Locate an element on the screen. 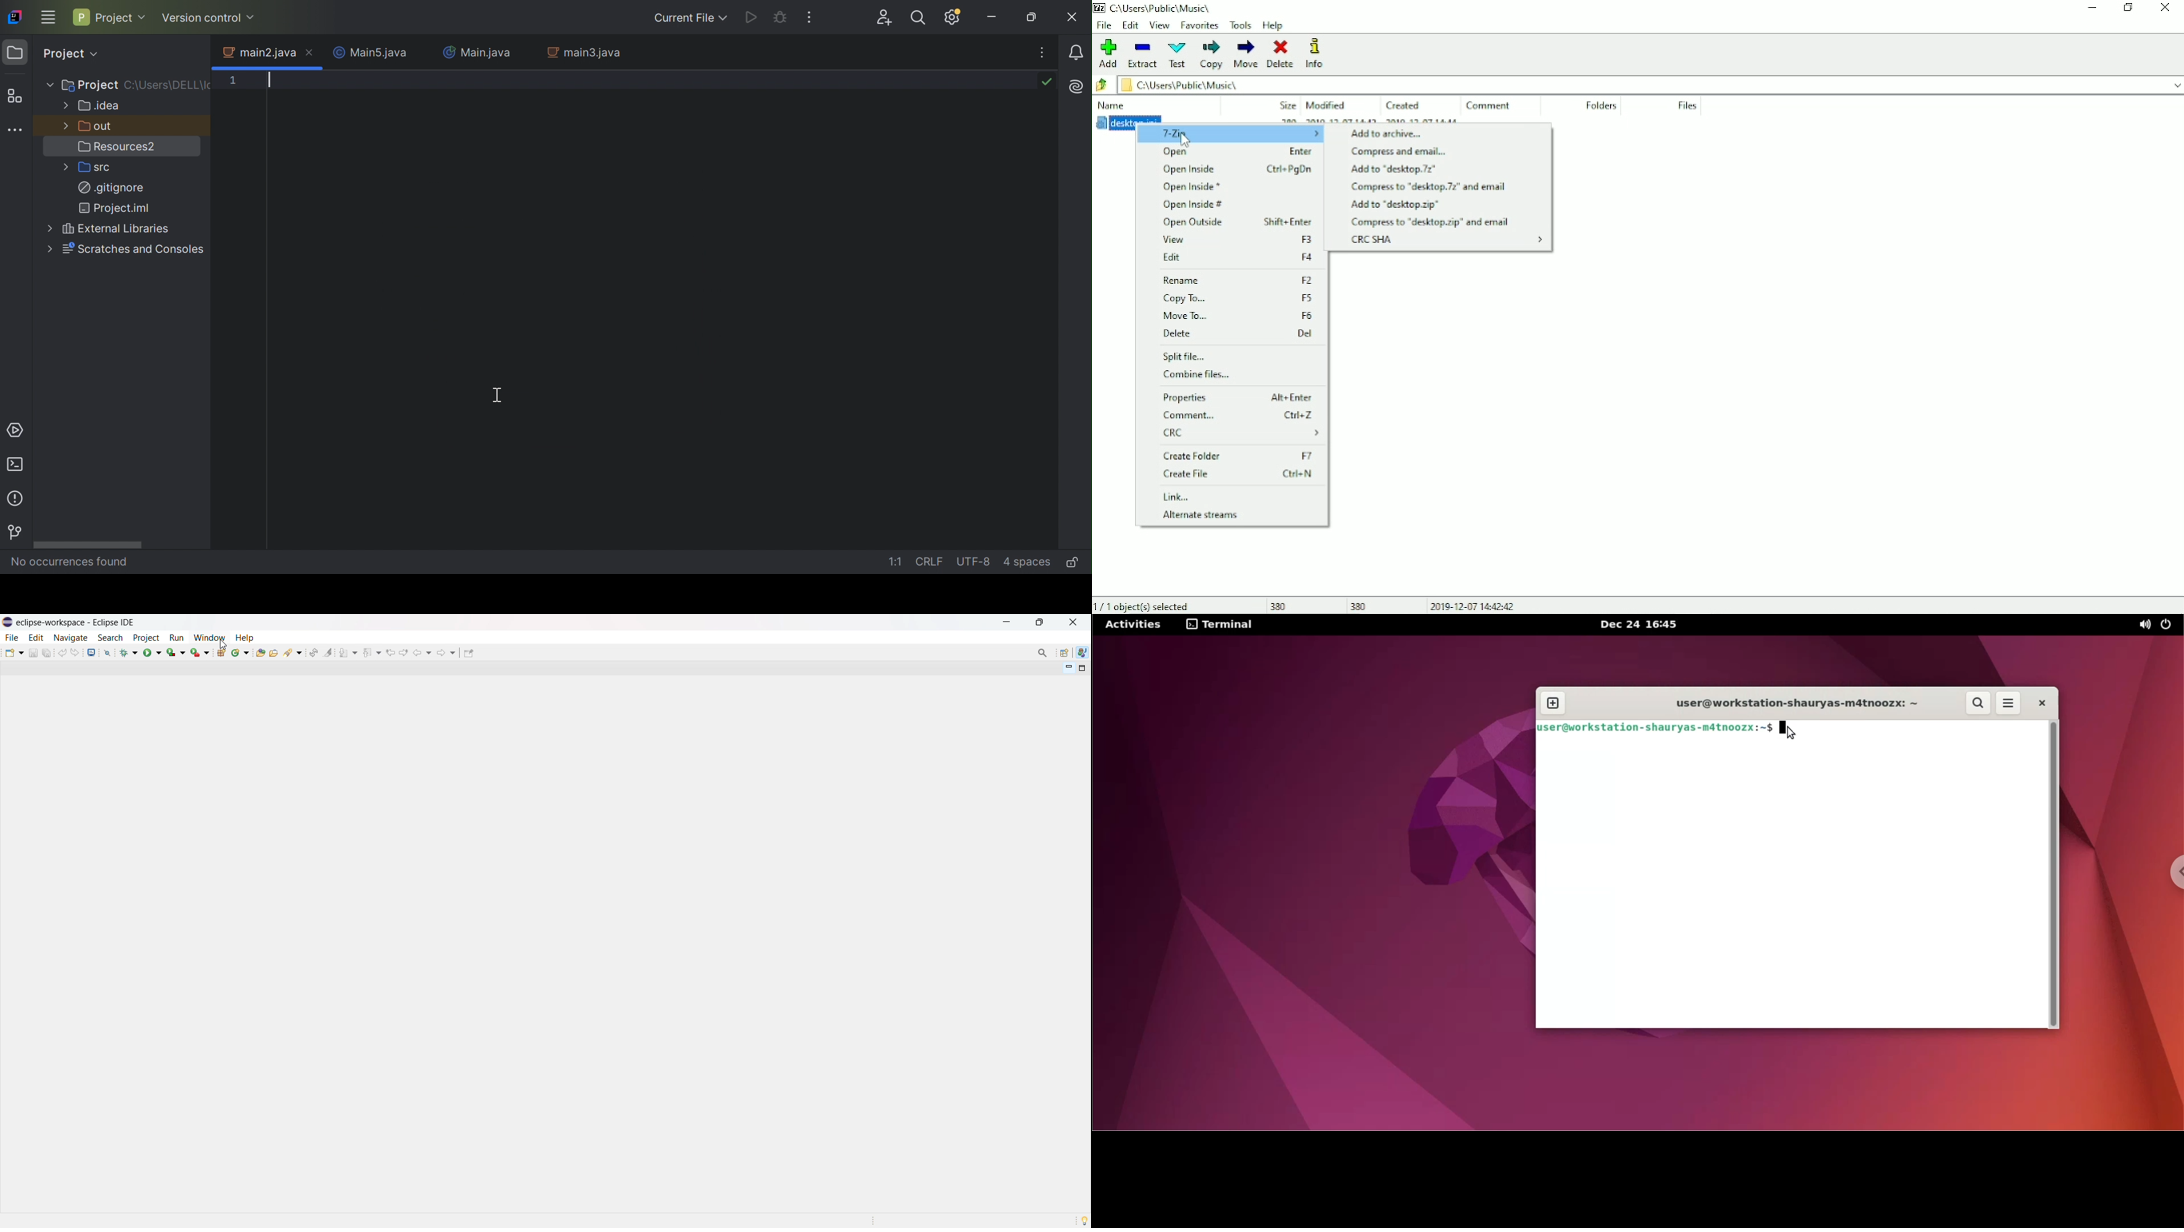 The image size is (2184, 1232). undo is located at coordinates (63, 653).